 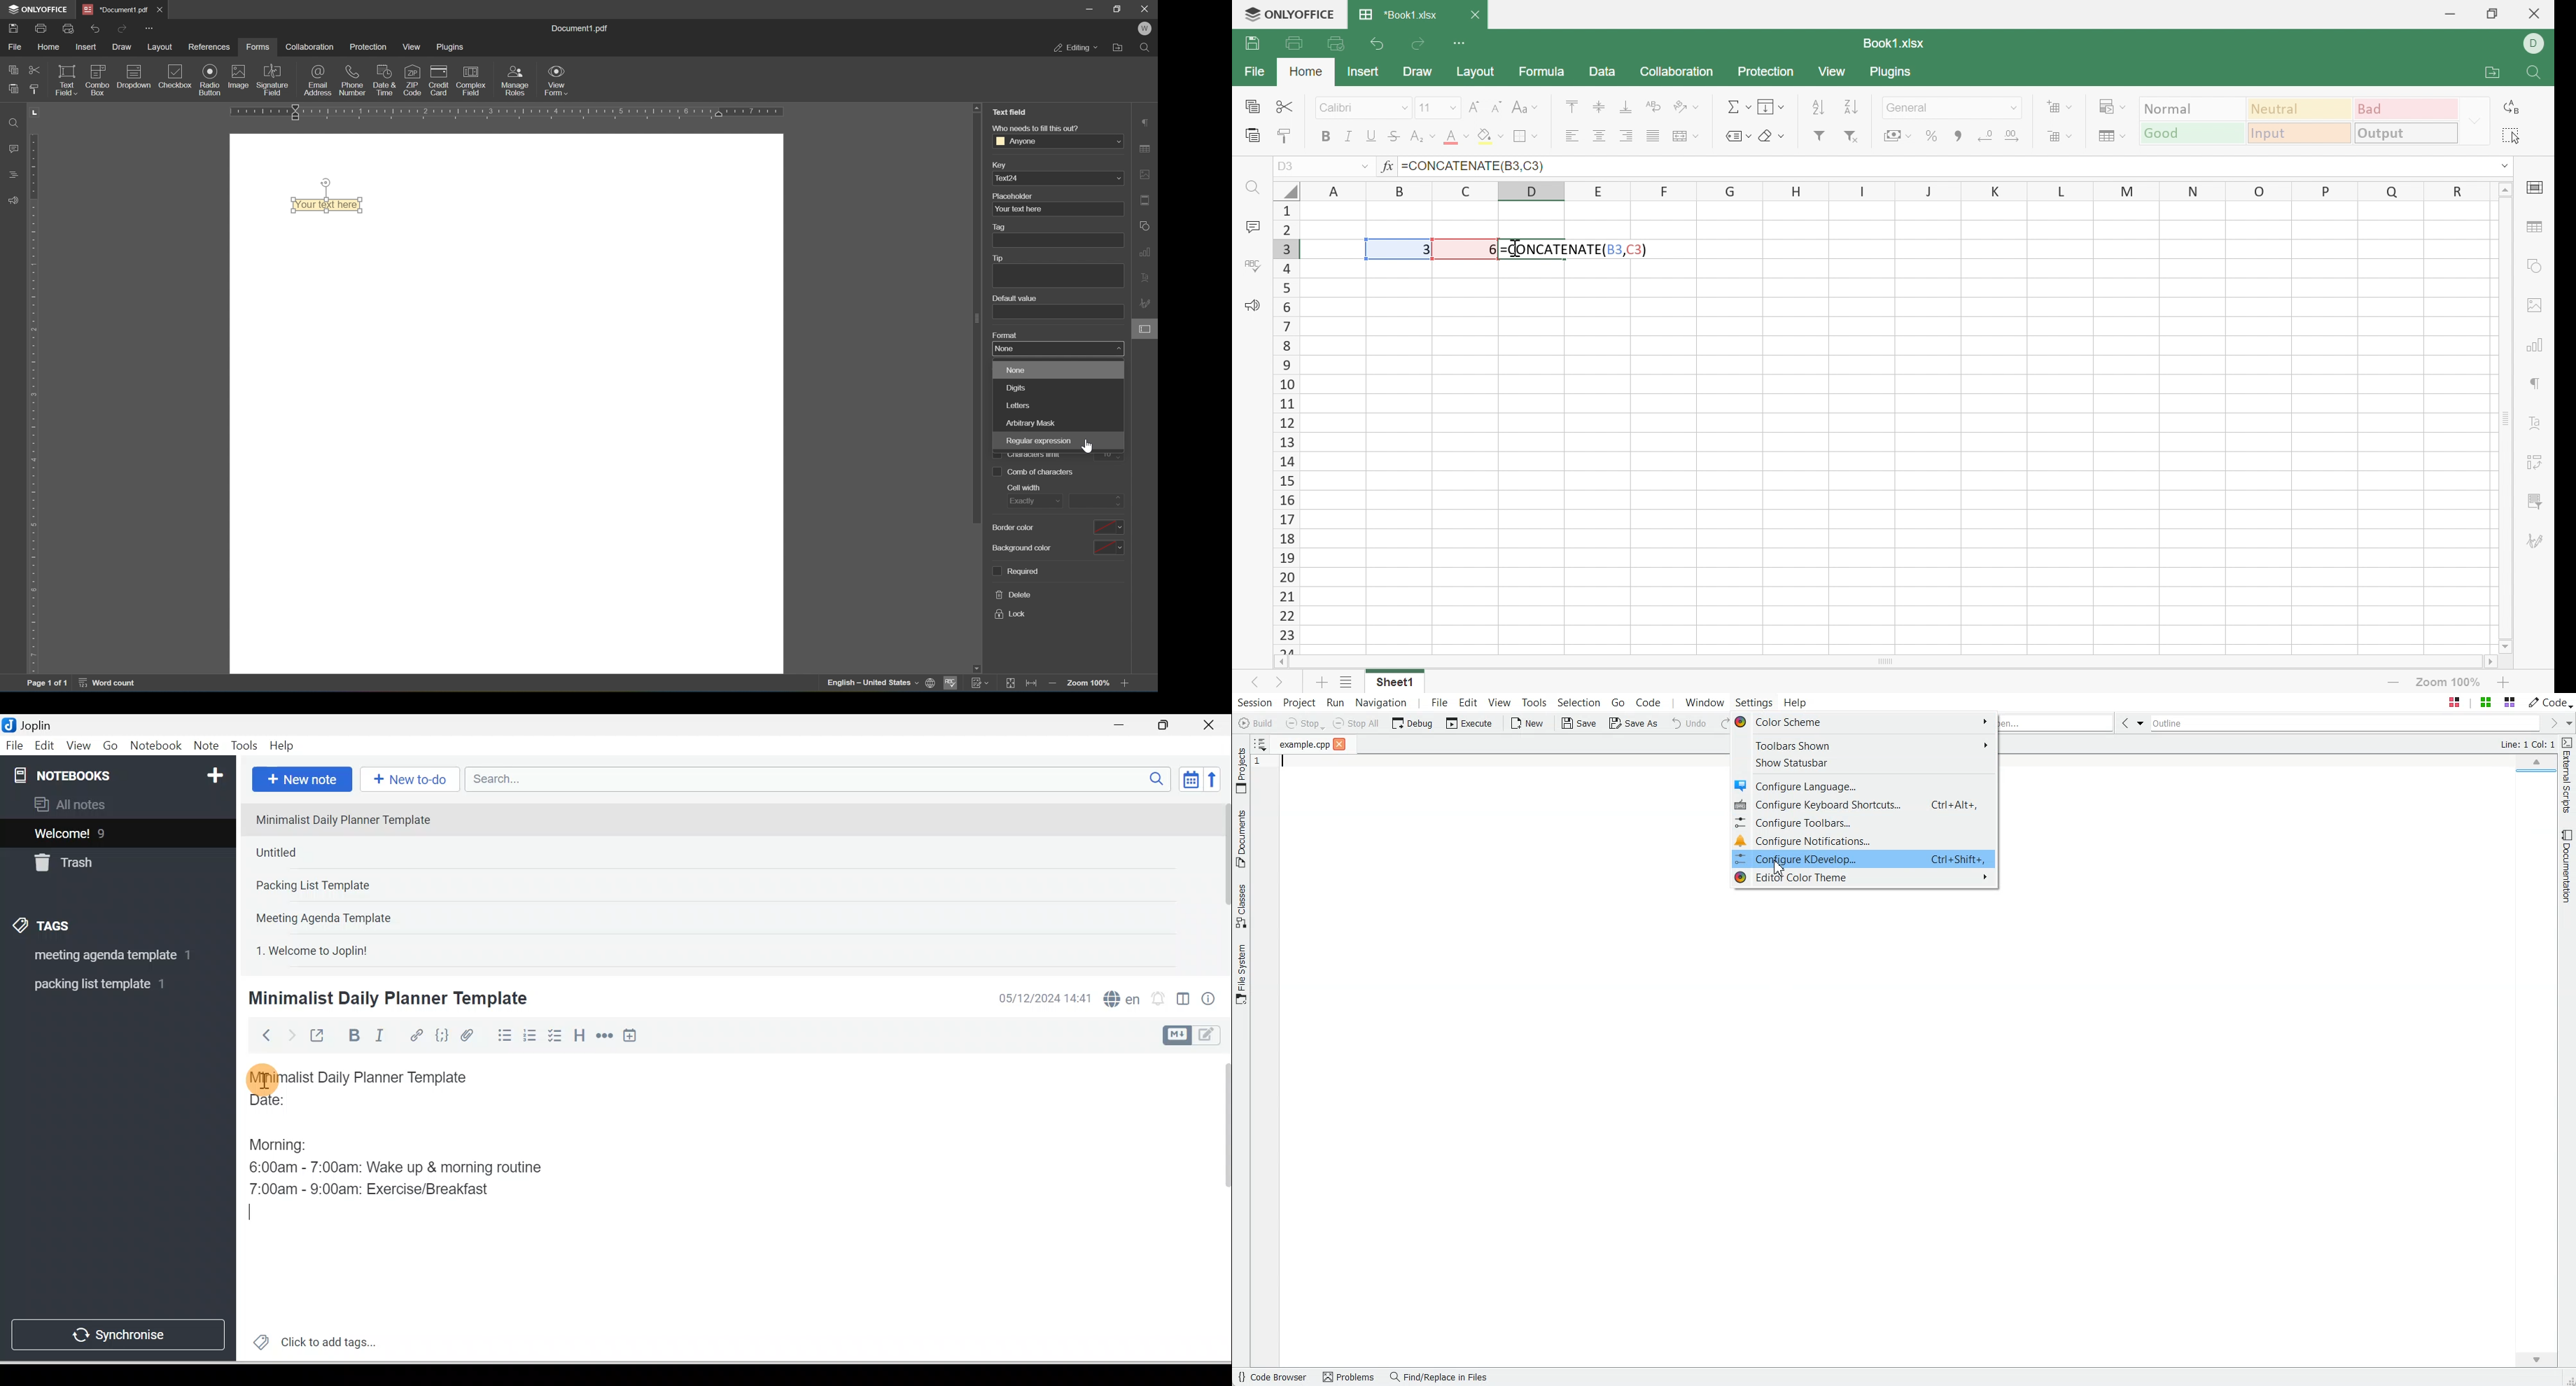 I want to click on paste, so click(x=13, y=86).